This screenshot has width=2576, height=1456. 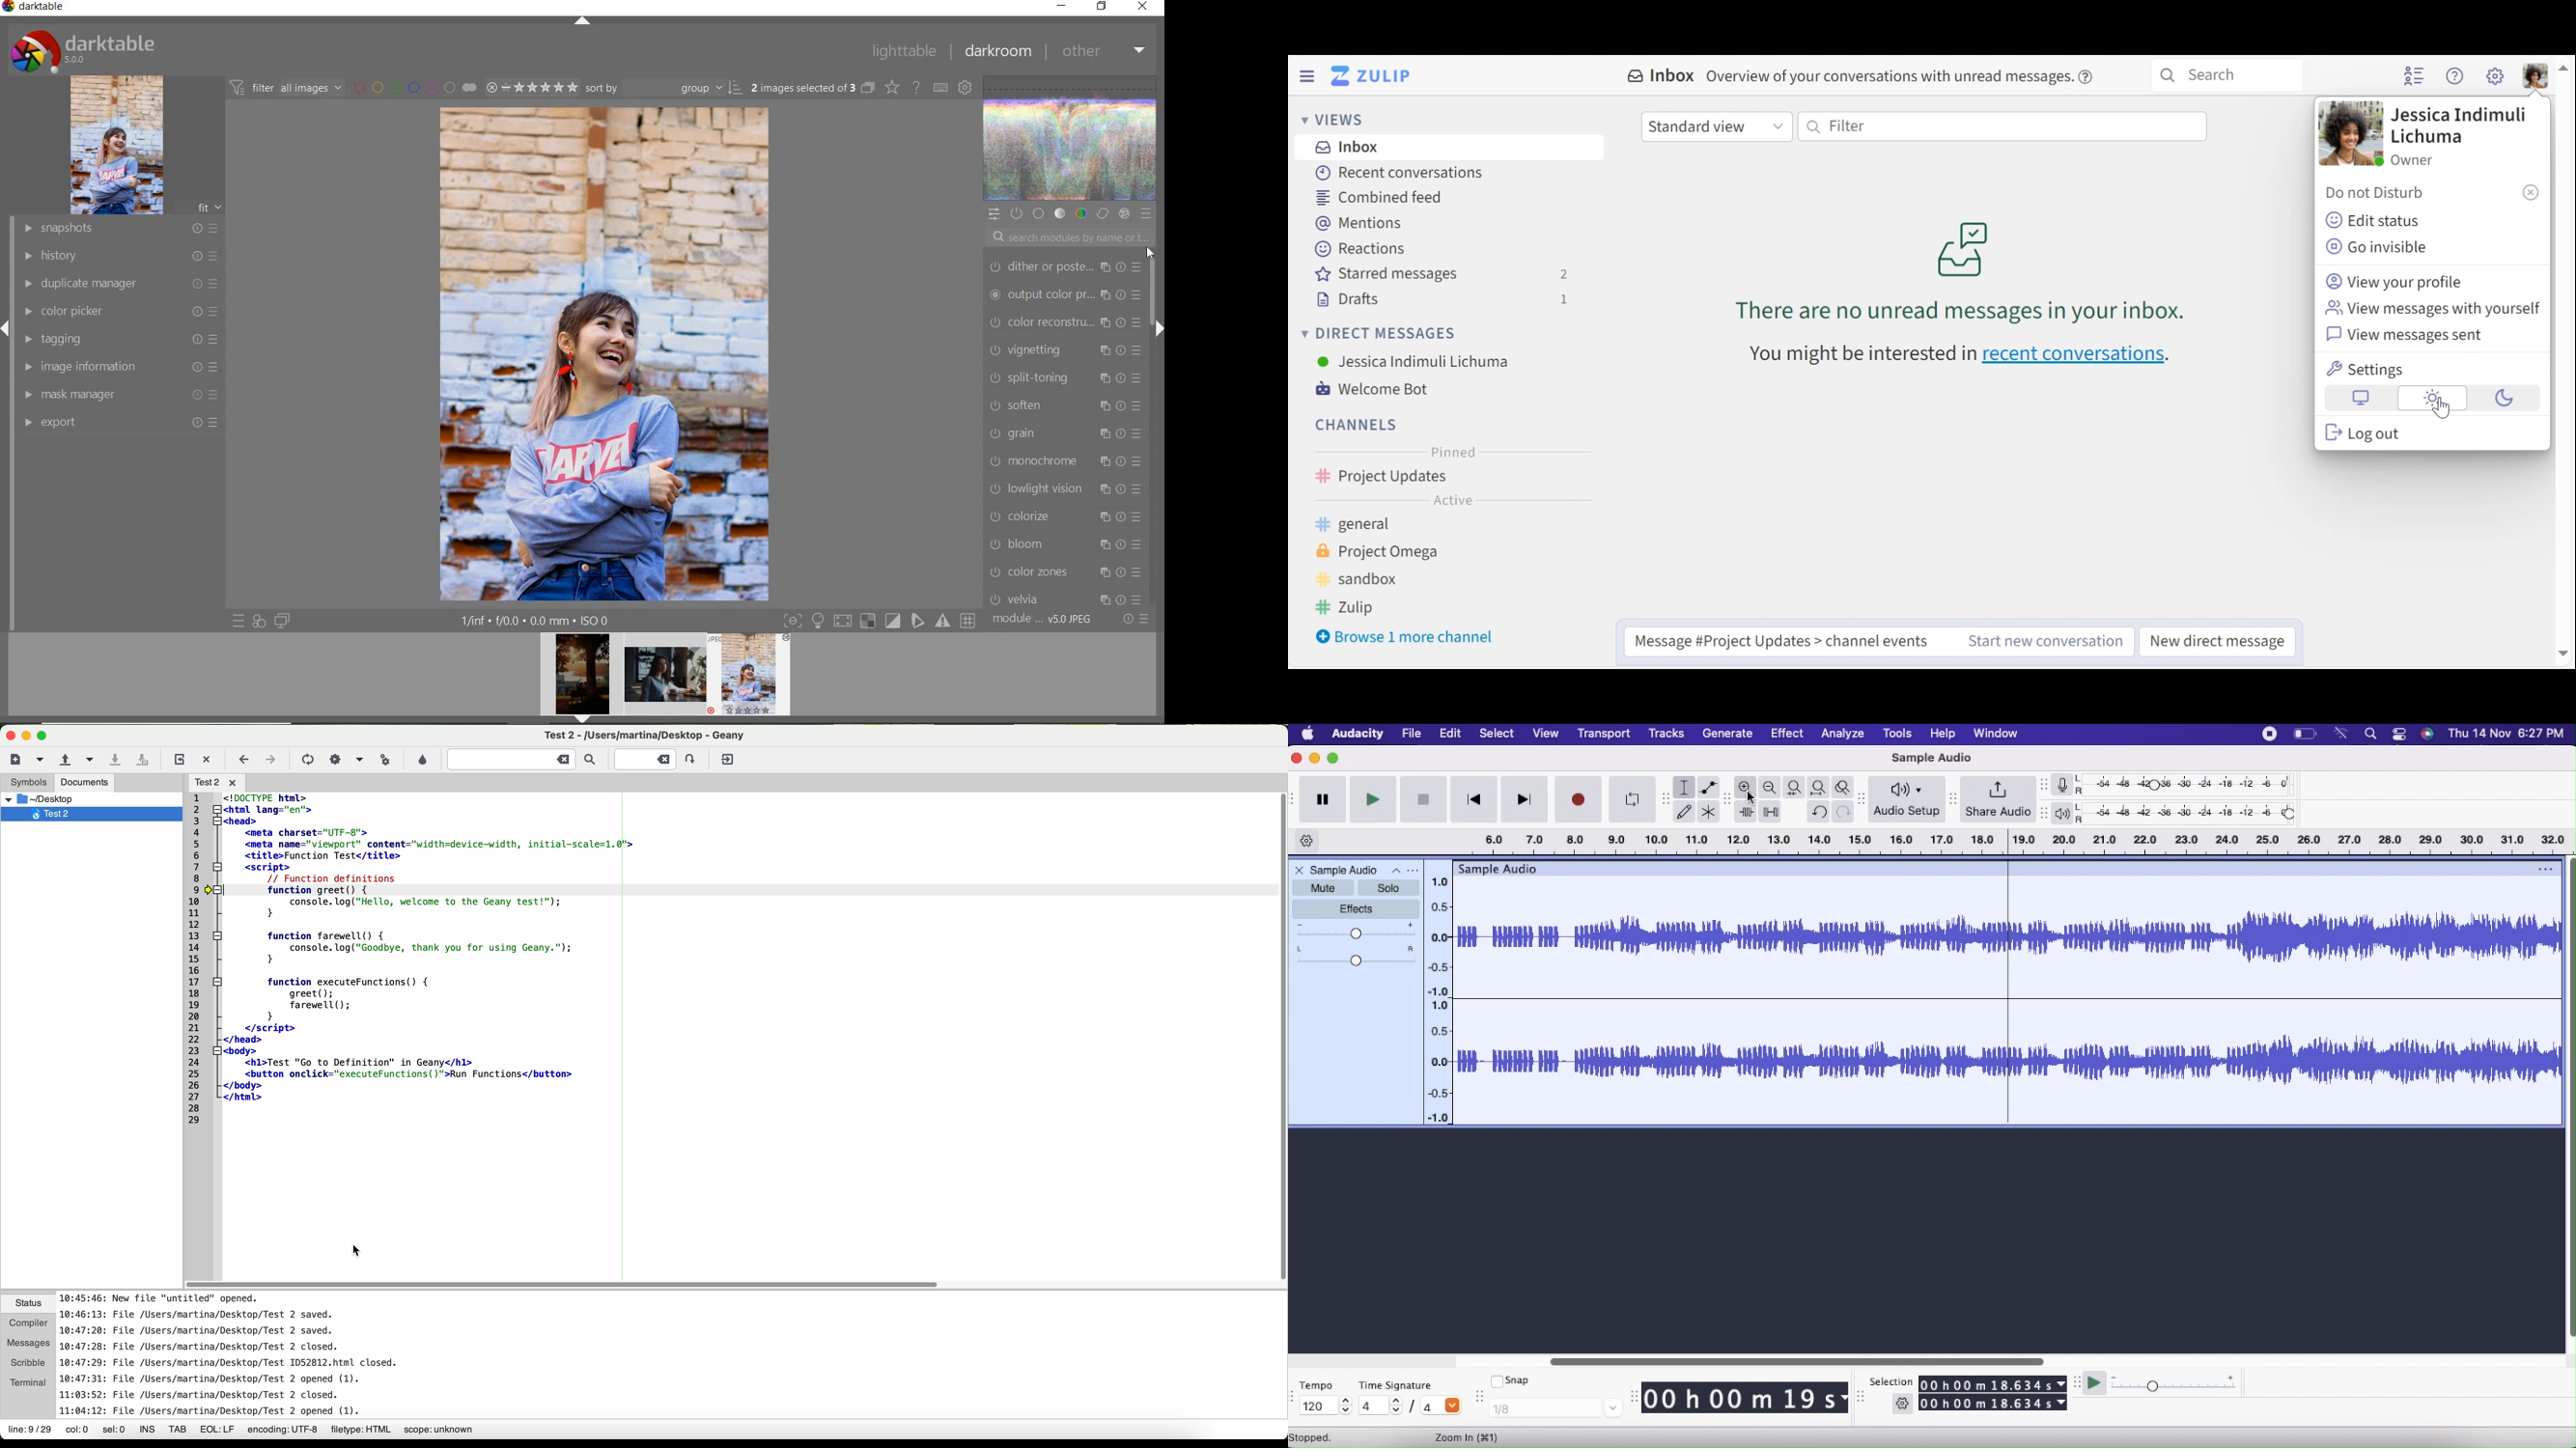 I want to click on resize, so click(x=2042, y=812).